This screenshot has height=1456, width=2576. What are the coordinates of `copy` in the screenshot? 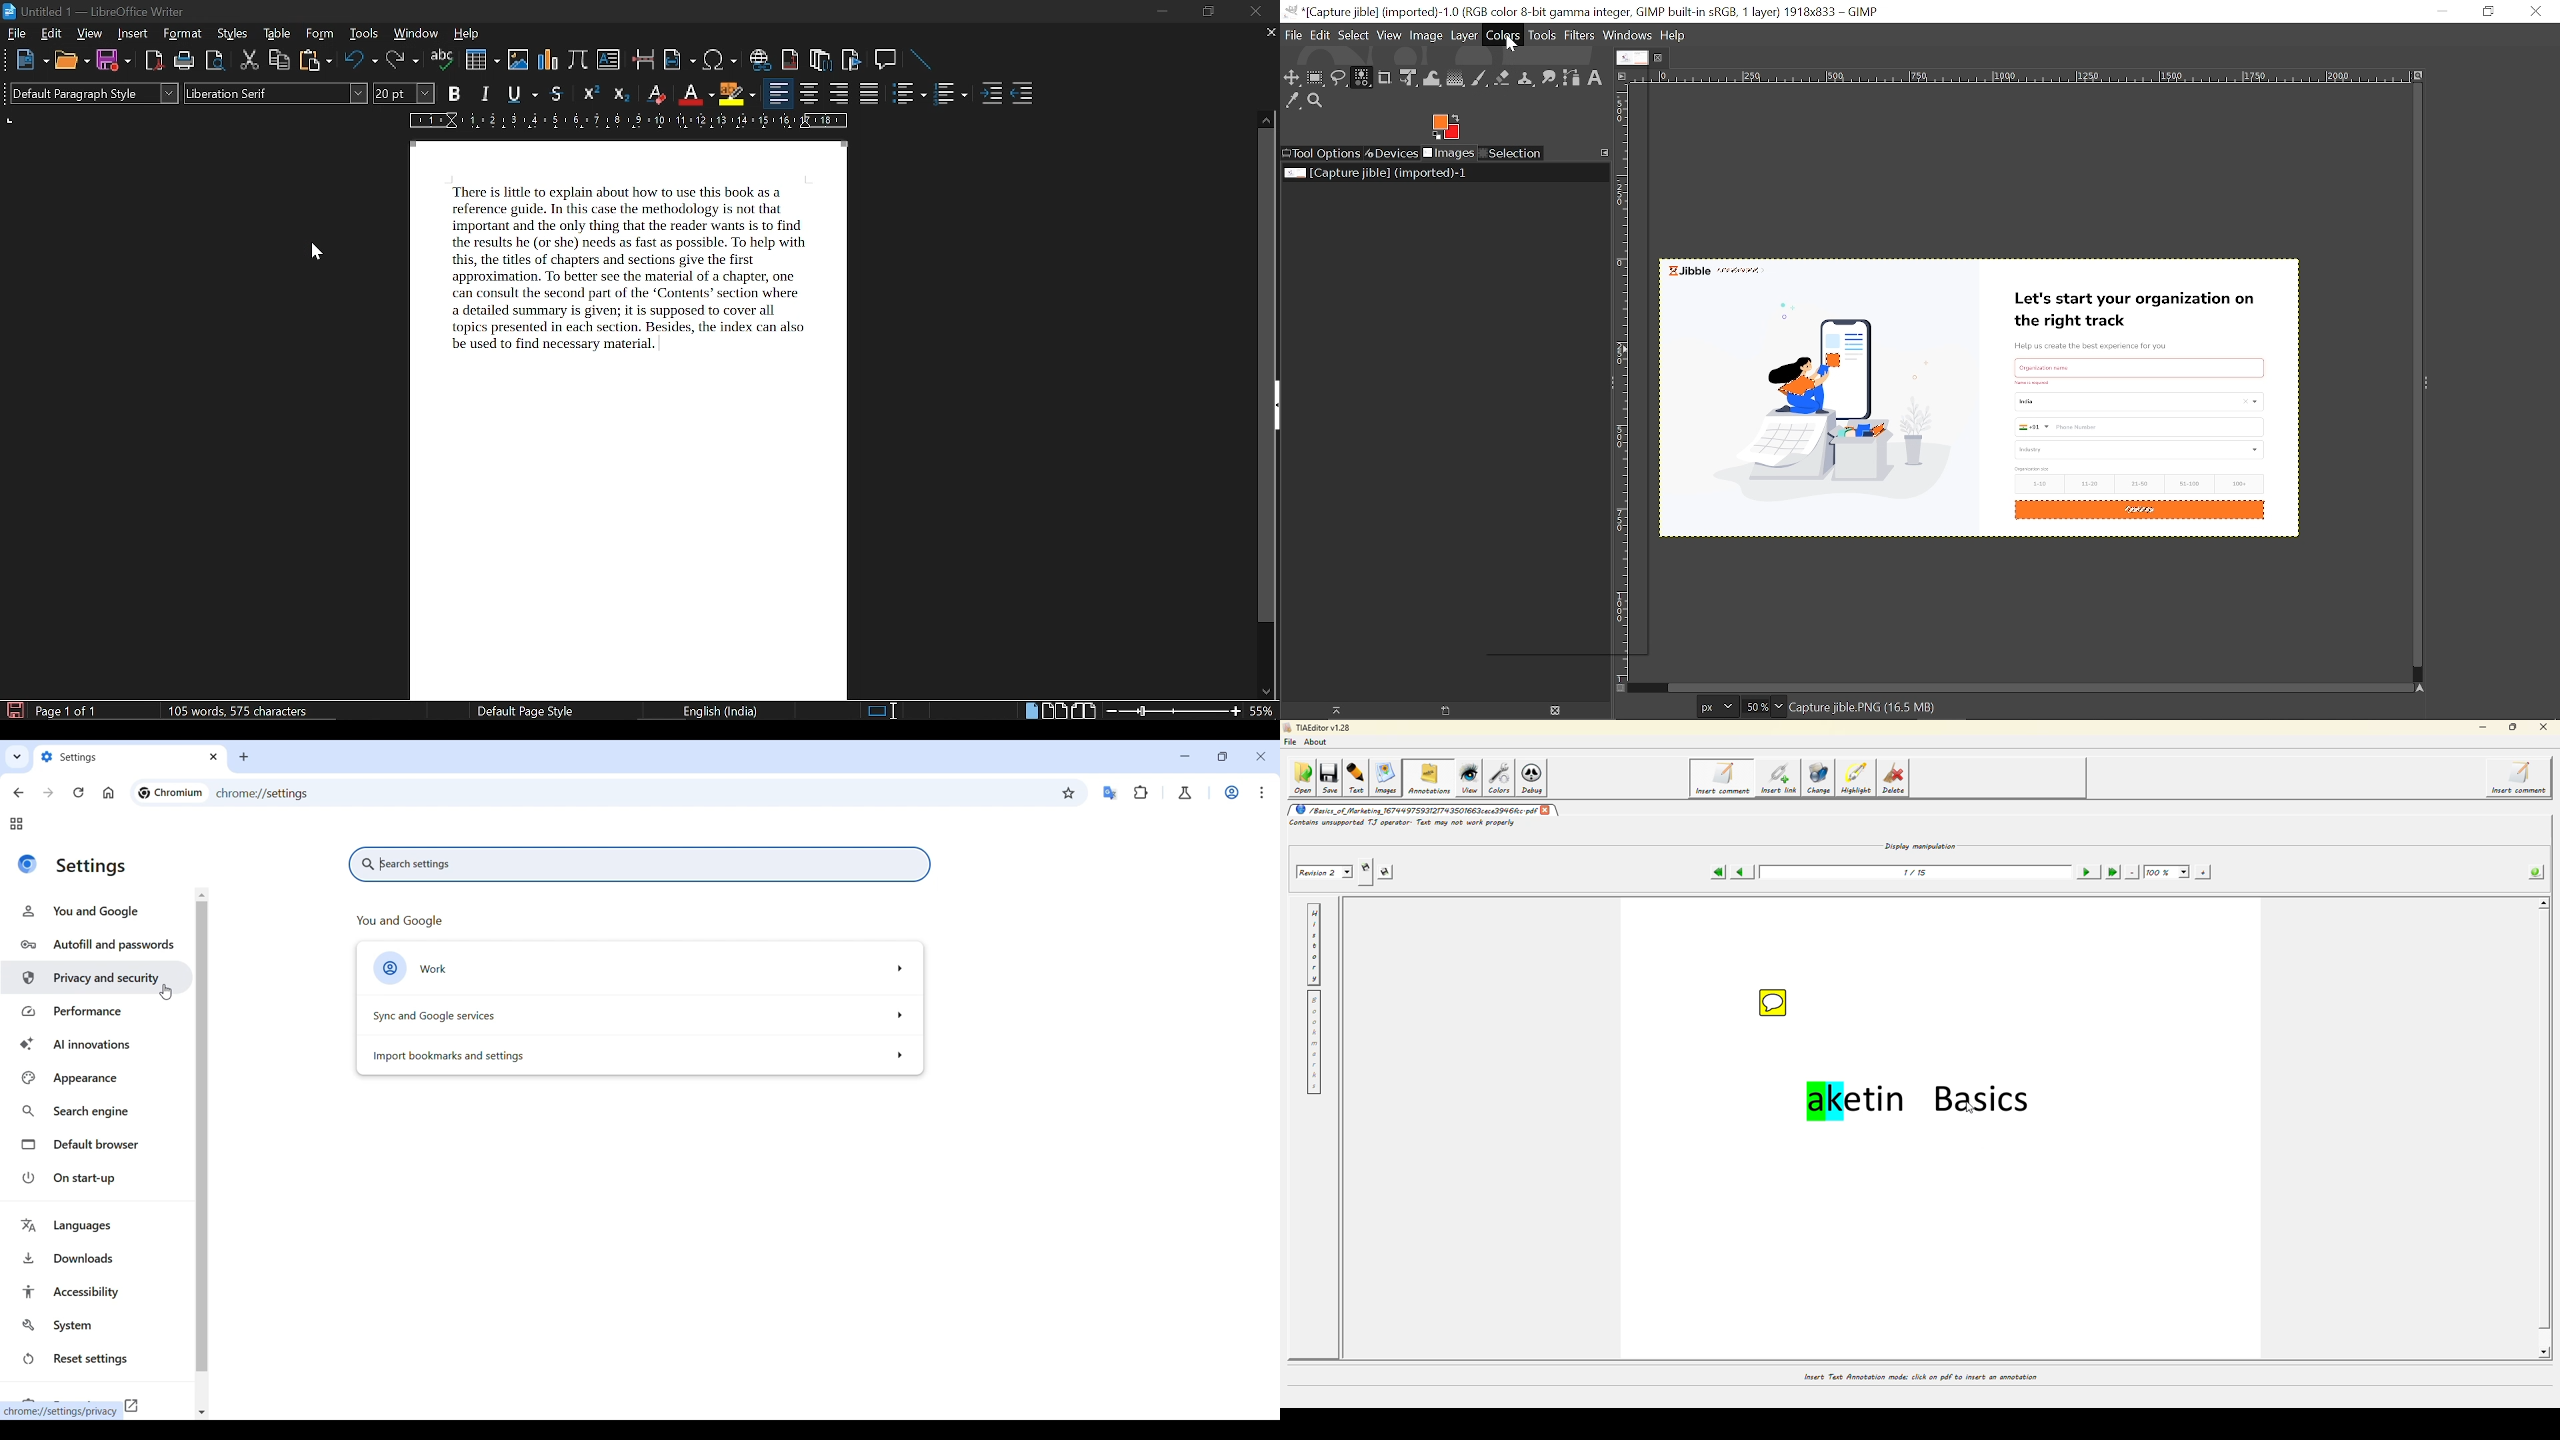 It's located at (279, 61).